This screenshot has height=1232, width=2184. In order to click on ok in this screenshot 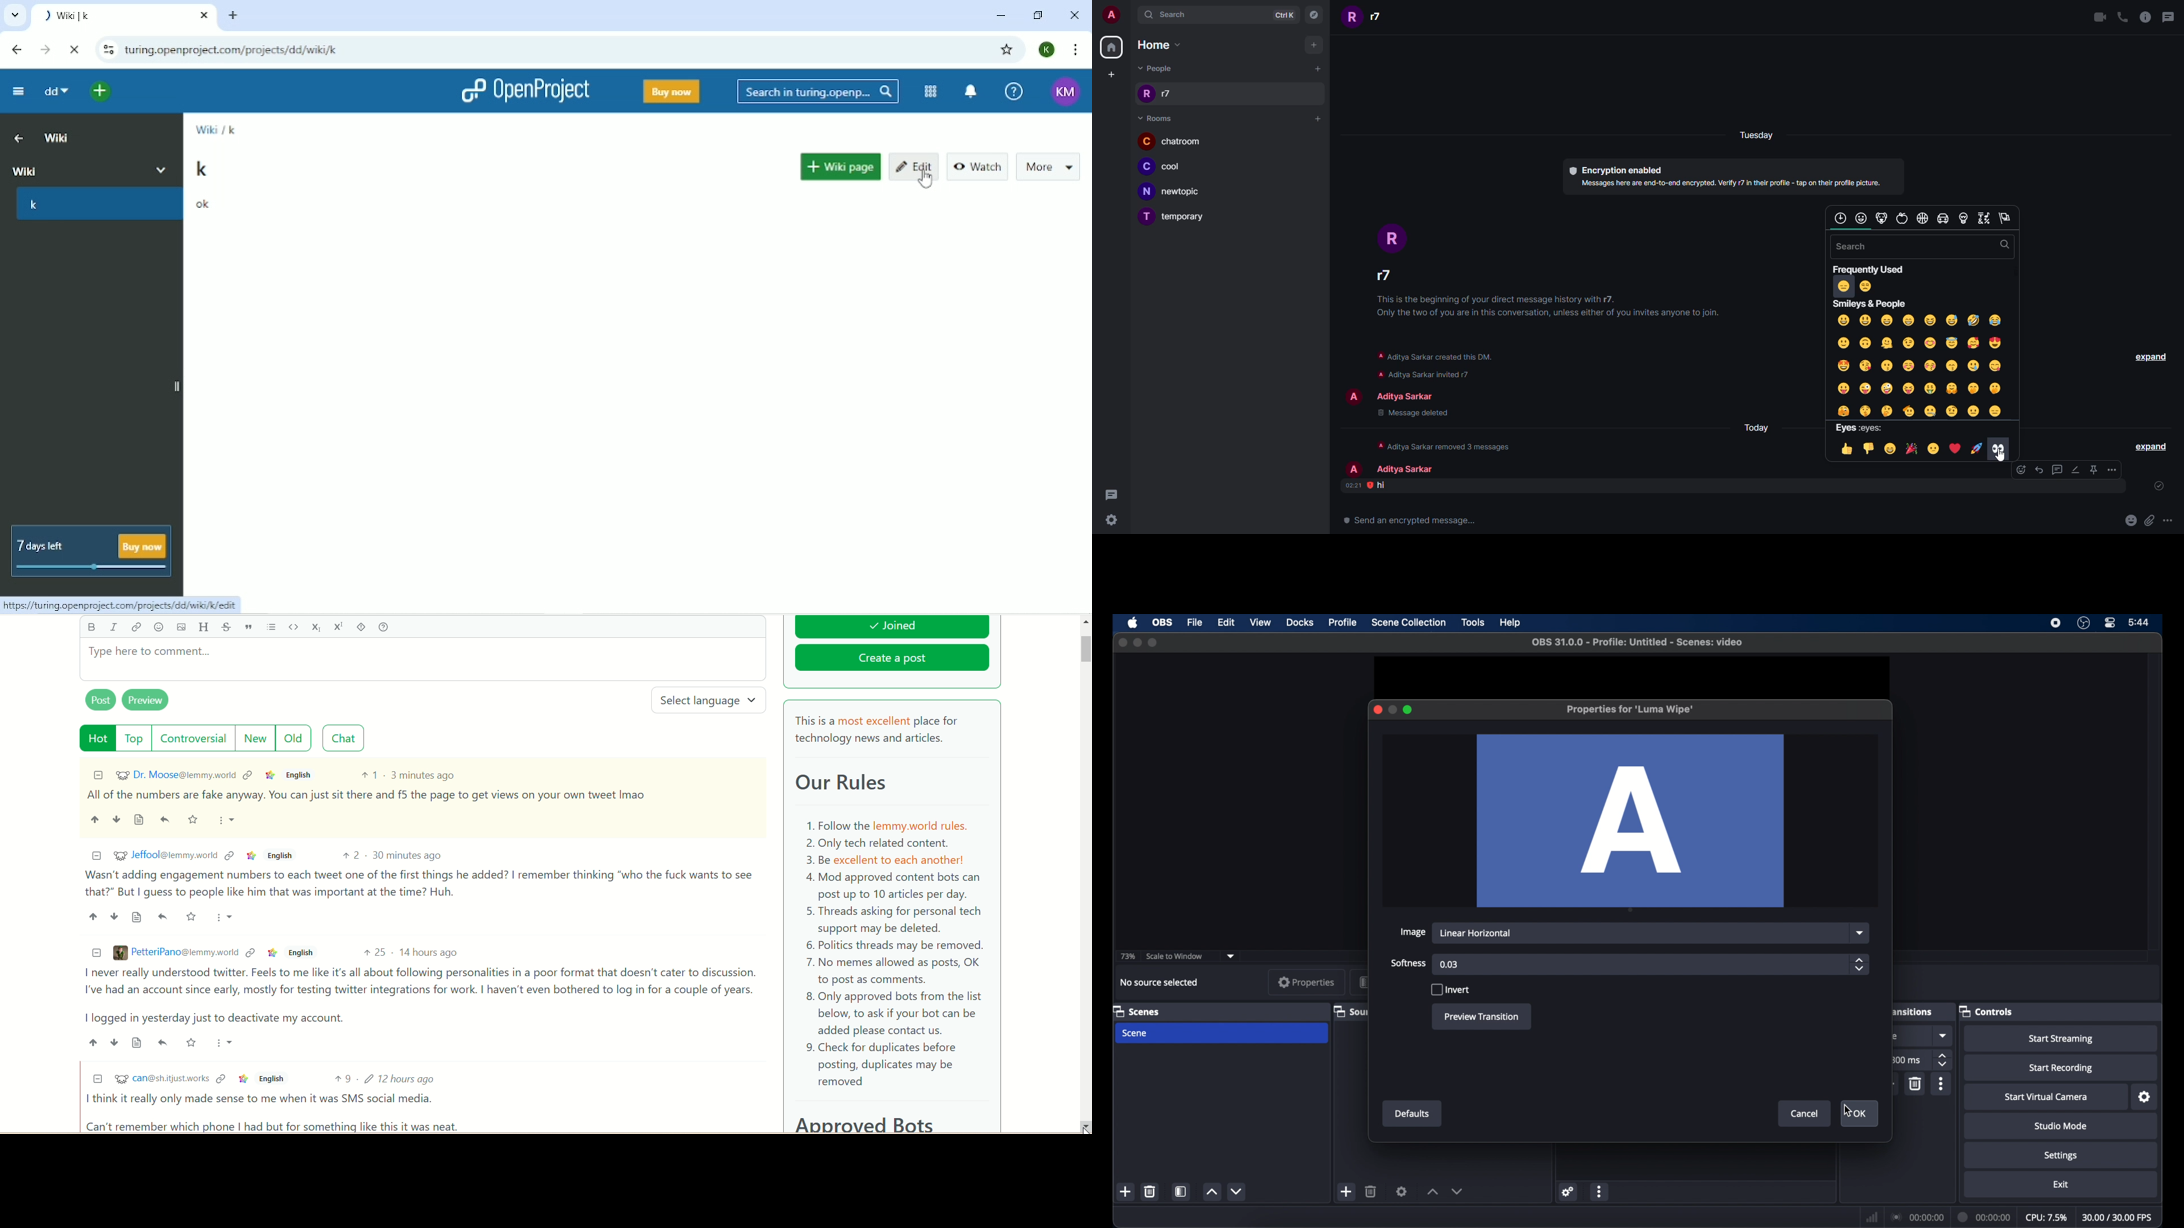, I will do `click(204, 204)`.